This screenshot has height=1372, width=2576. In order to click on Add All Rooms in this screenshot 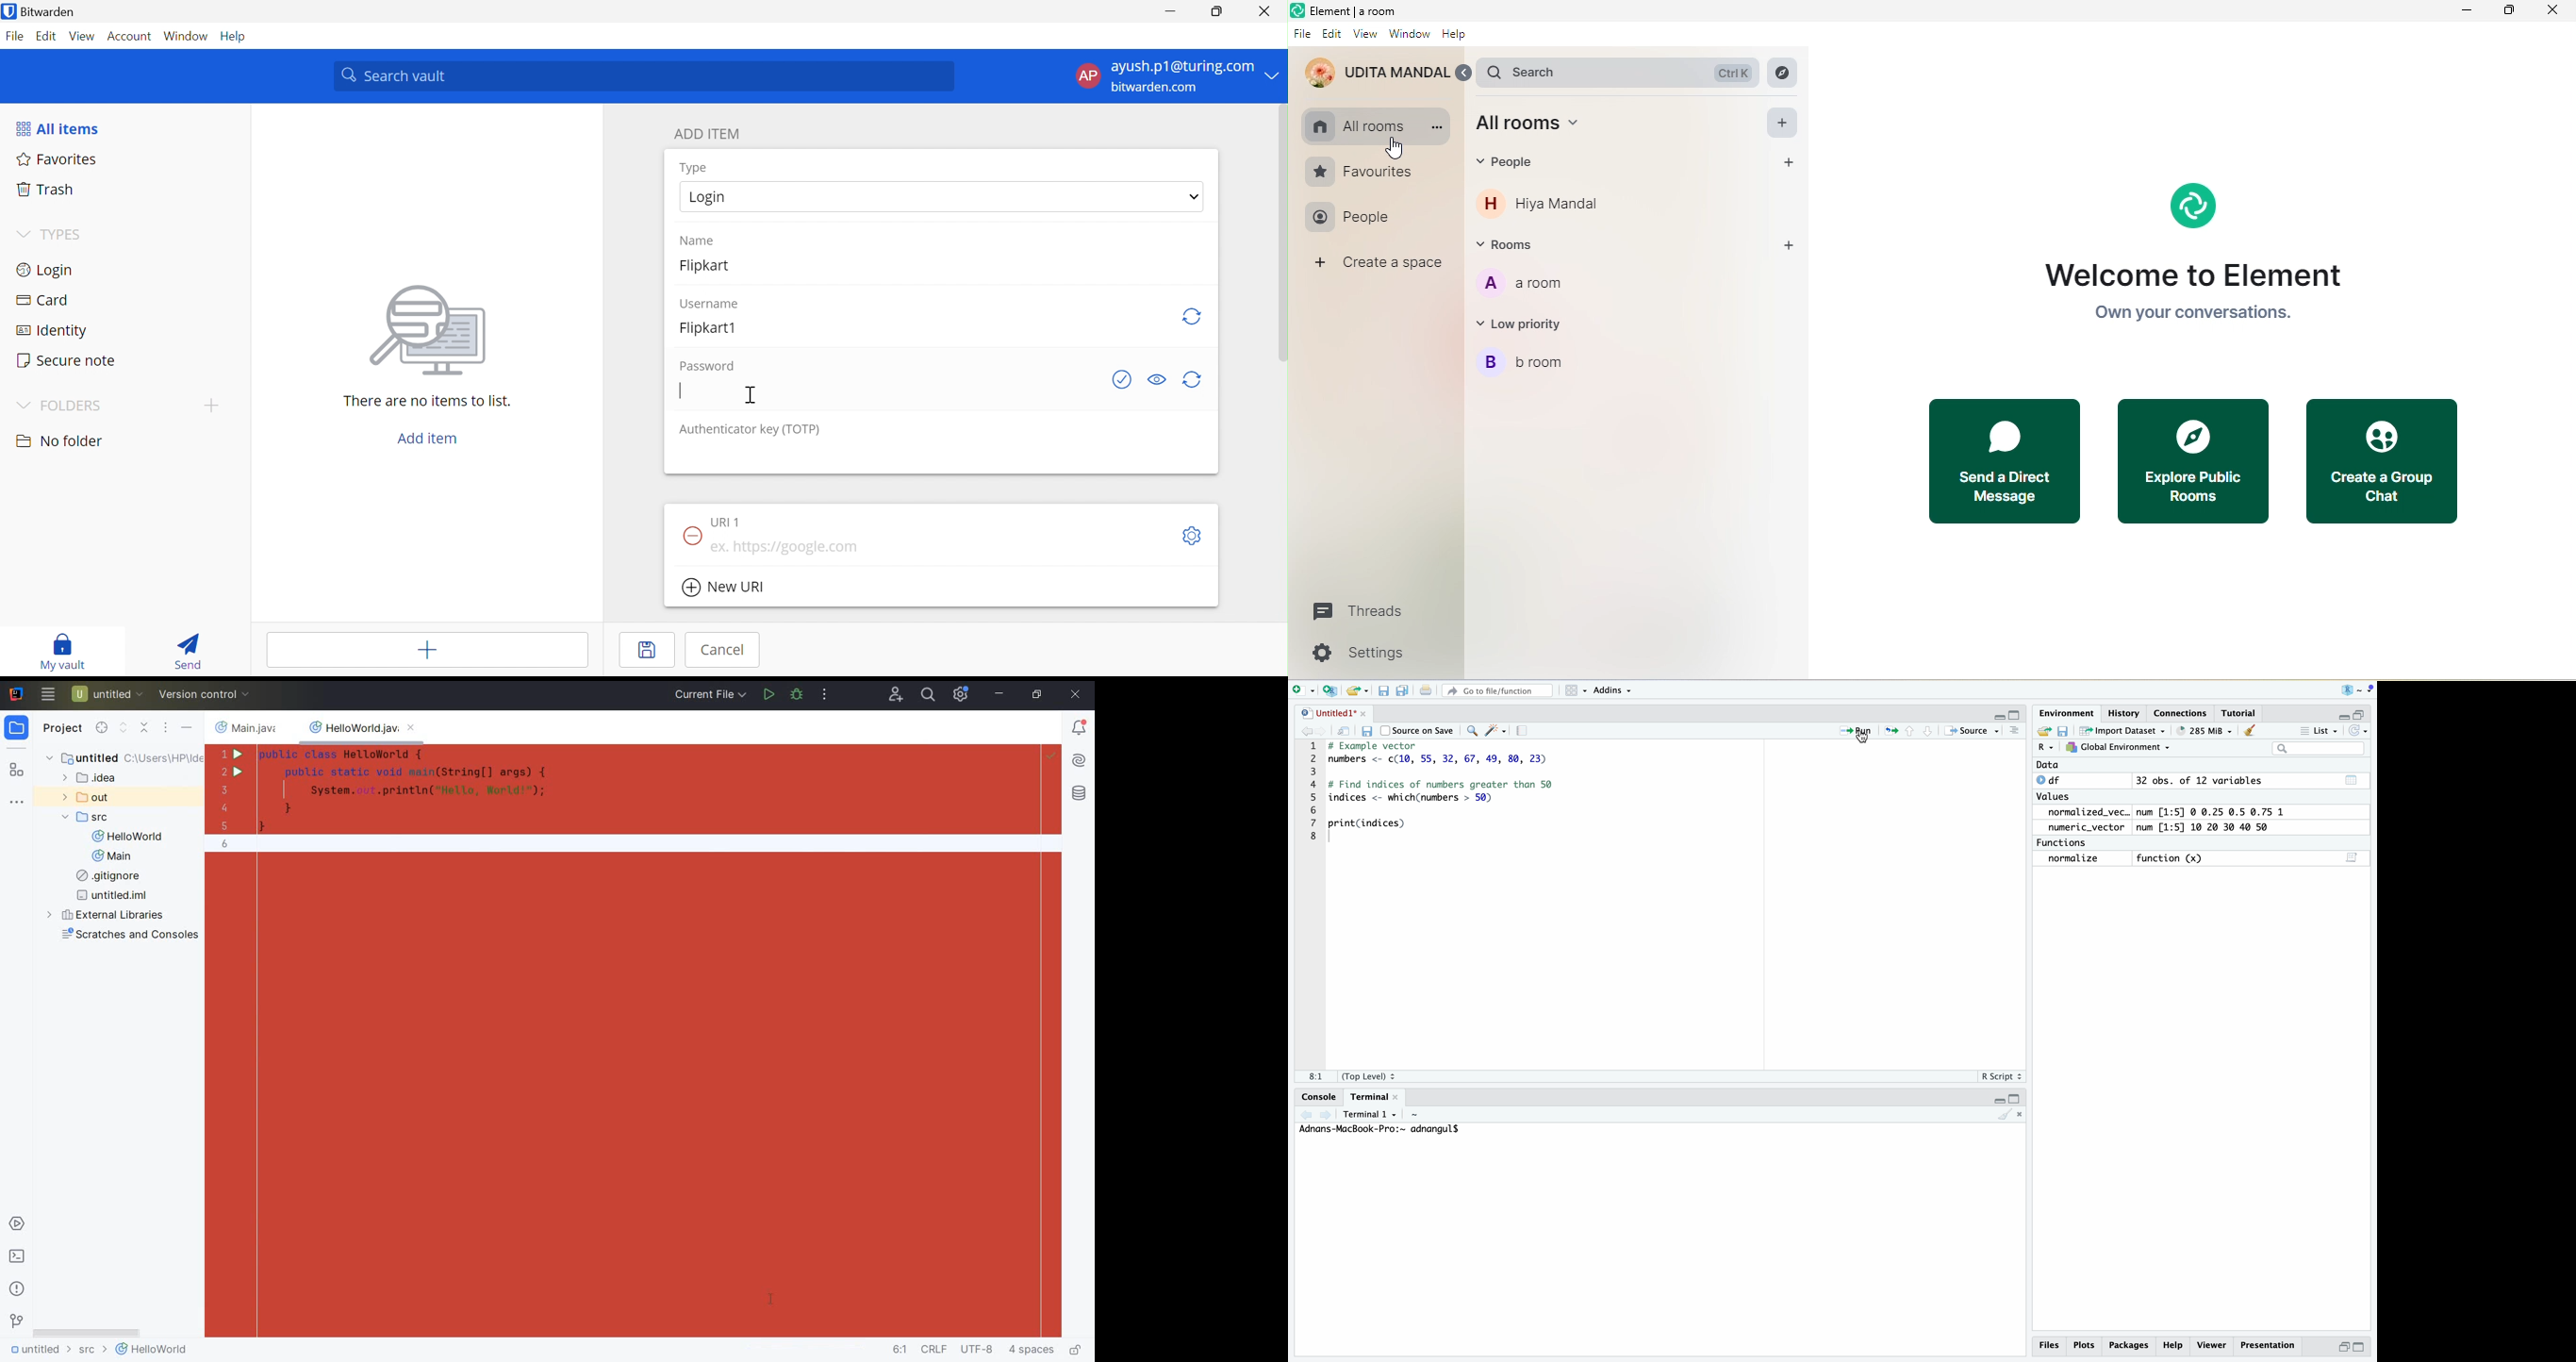, I will do `click(1785, 125)`.